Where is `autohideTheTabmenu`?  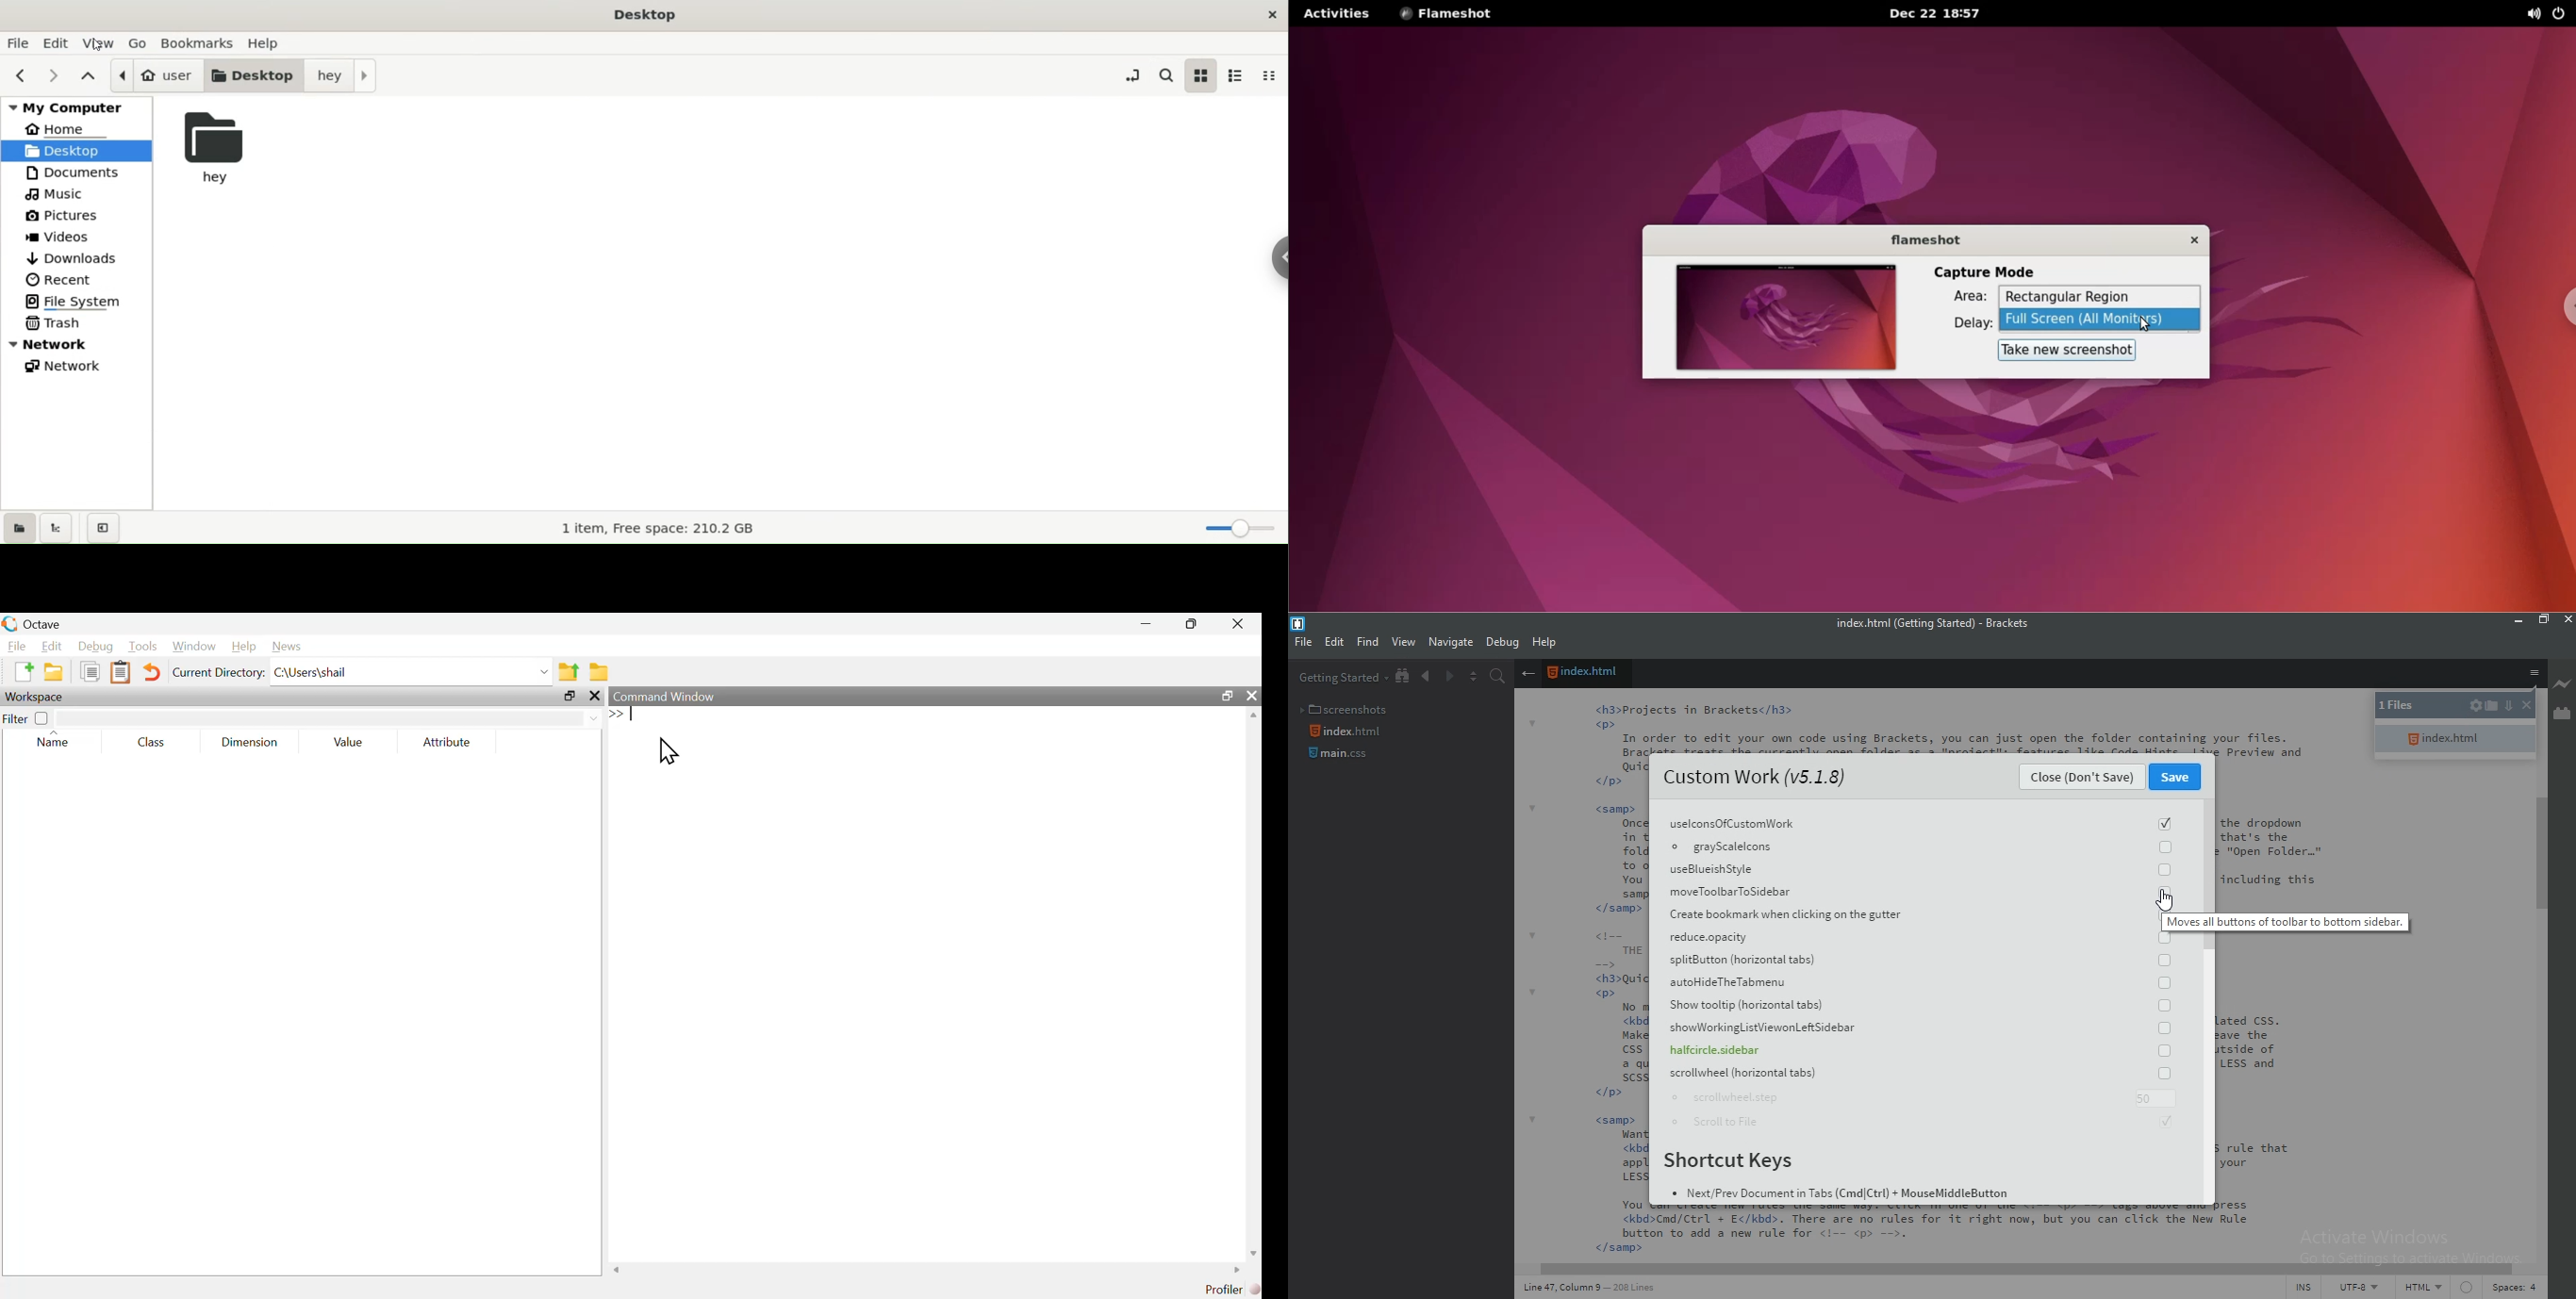 autohideTheTabmenu is located at coordinates (1920, 984).